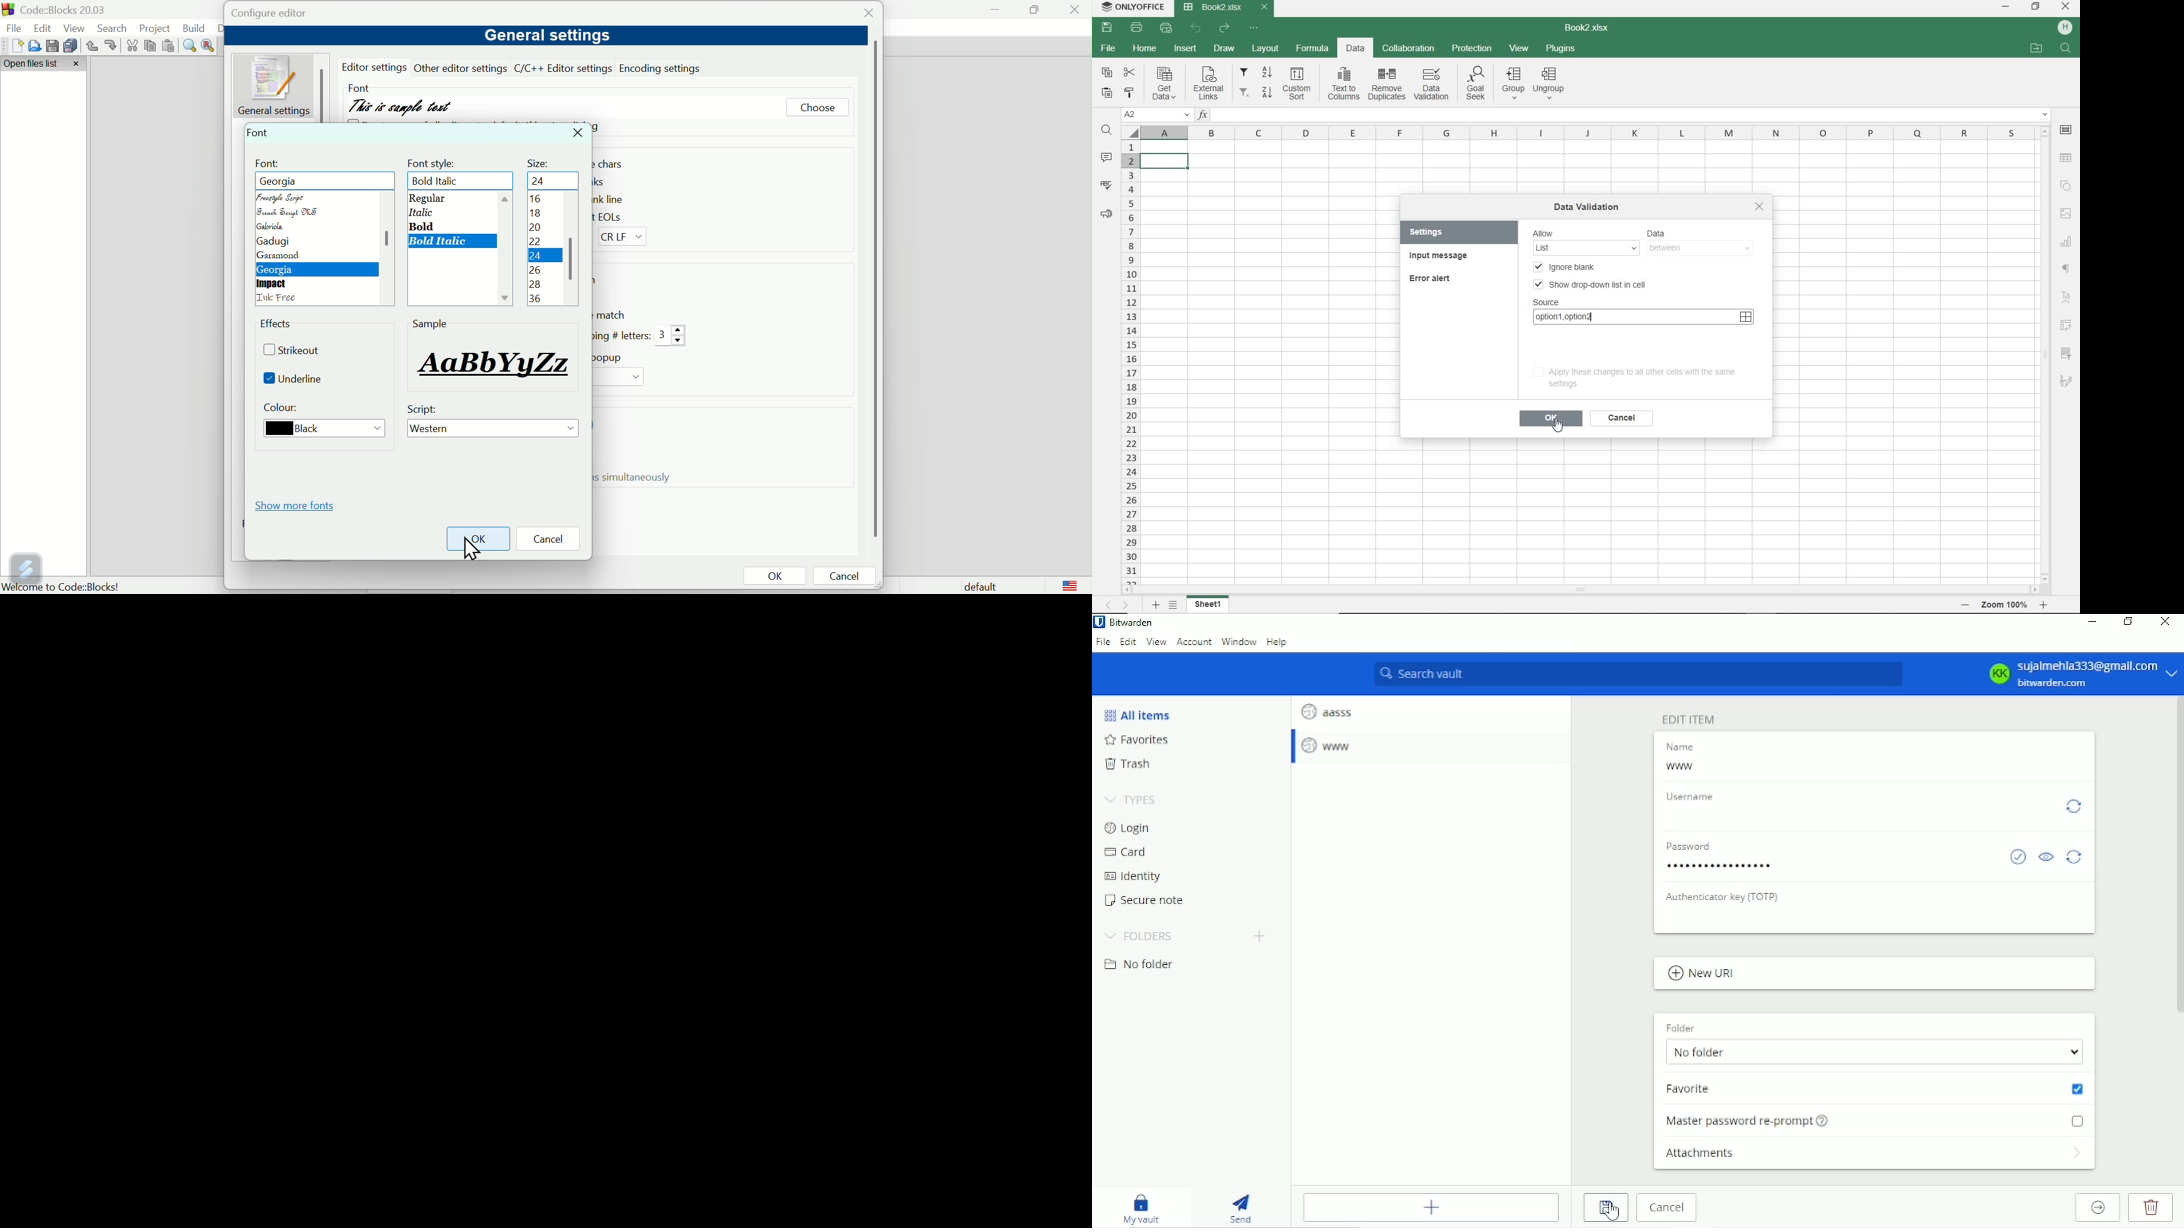 This screenshot has height=1232, width=2184. I want to click on File, so click(1103, 642).